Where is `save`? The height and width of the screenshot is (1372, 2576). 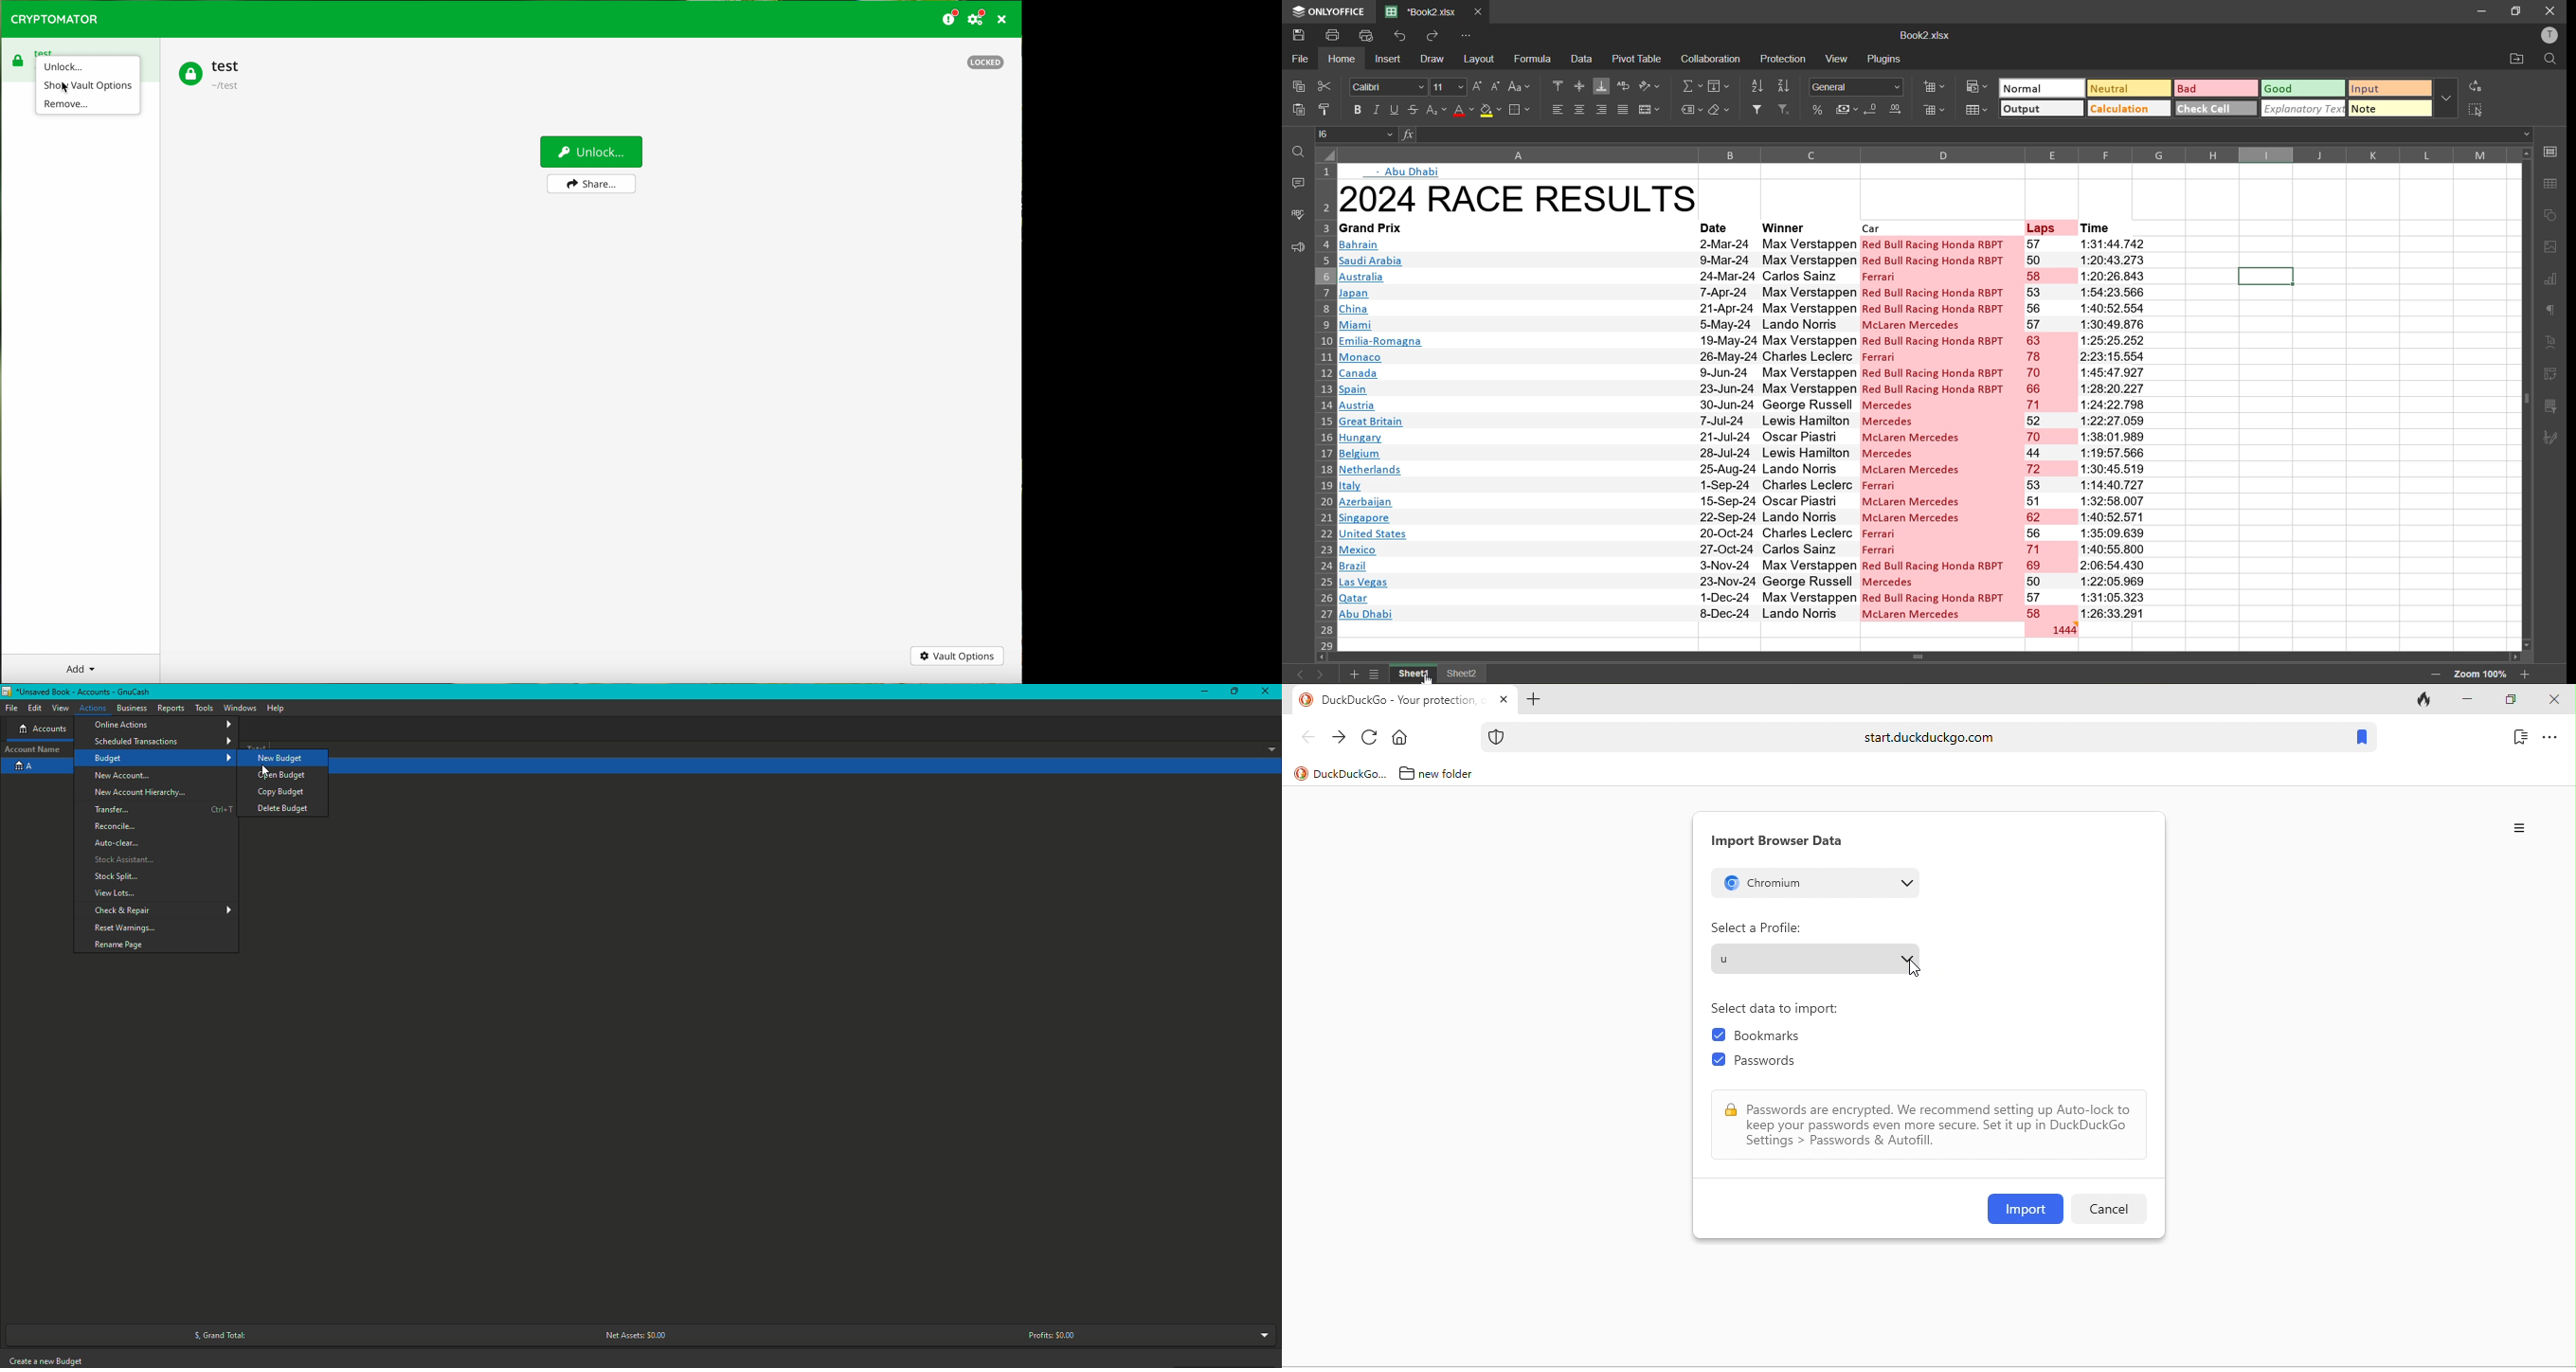
save is located at coordinates (1297, 33).